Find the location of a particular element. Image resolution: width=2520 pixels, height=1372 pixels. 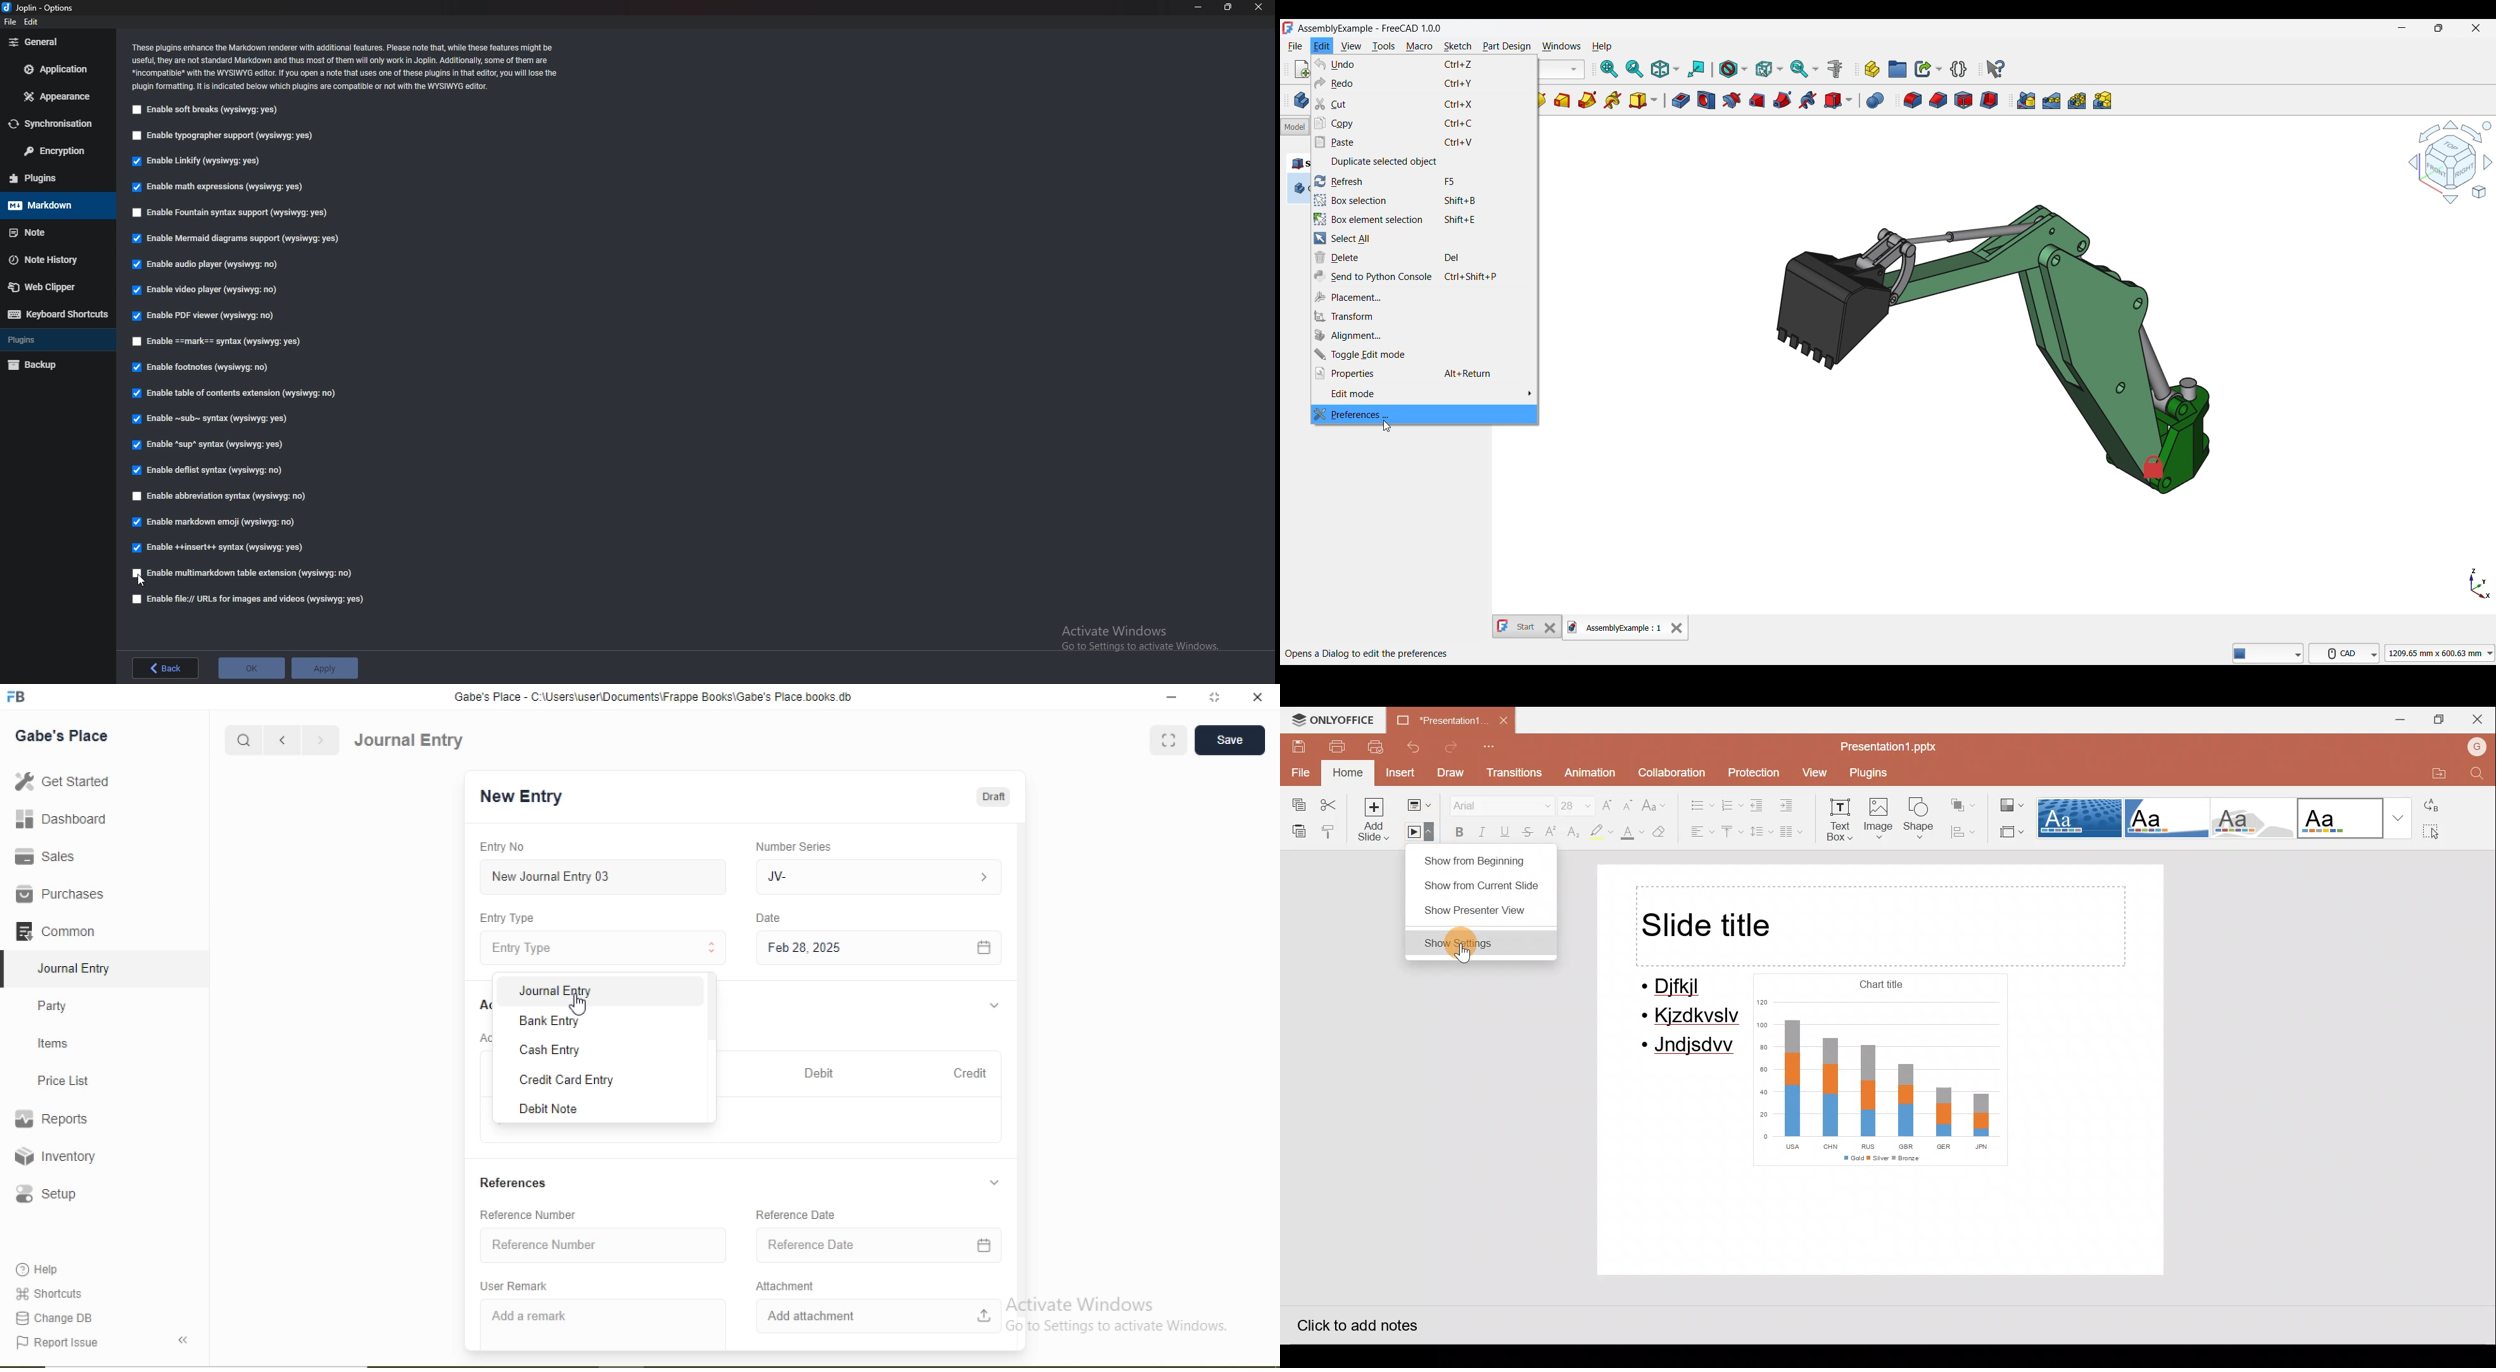

Transitions is located at coordinates (1515, 773).